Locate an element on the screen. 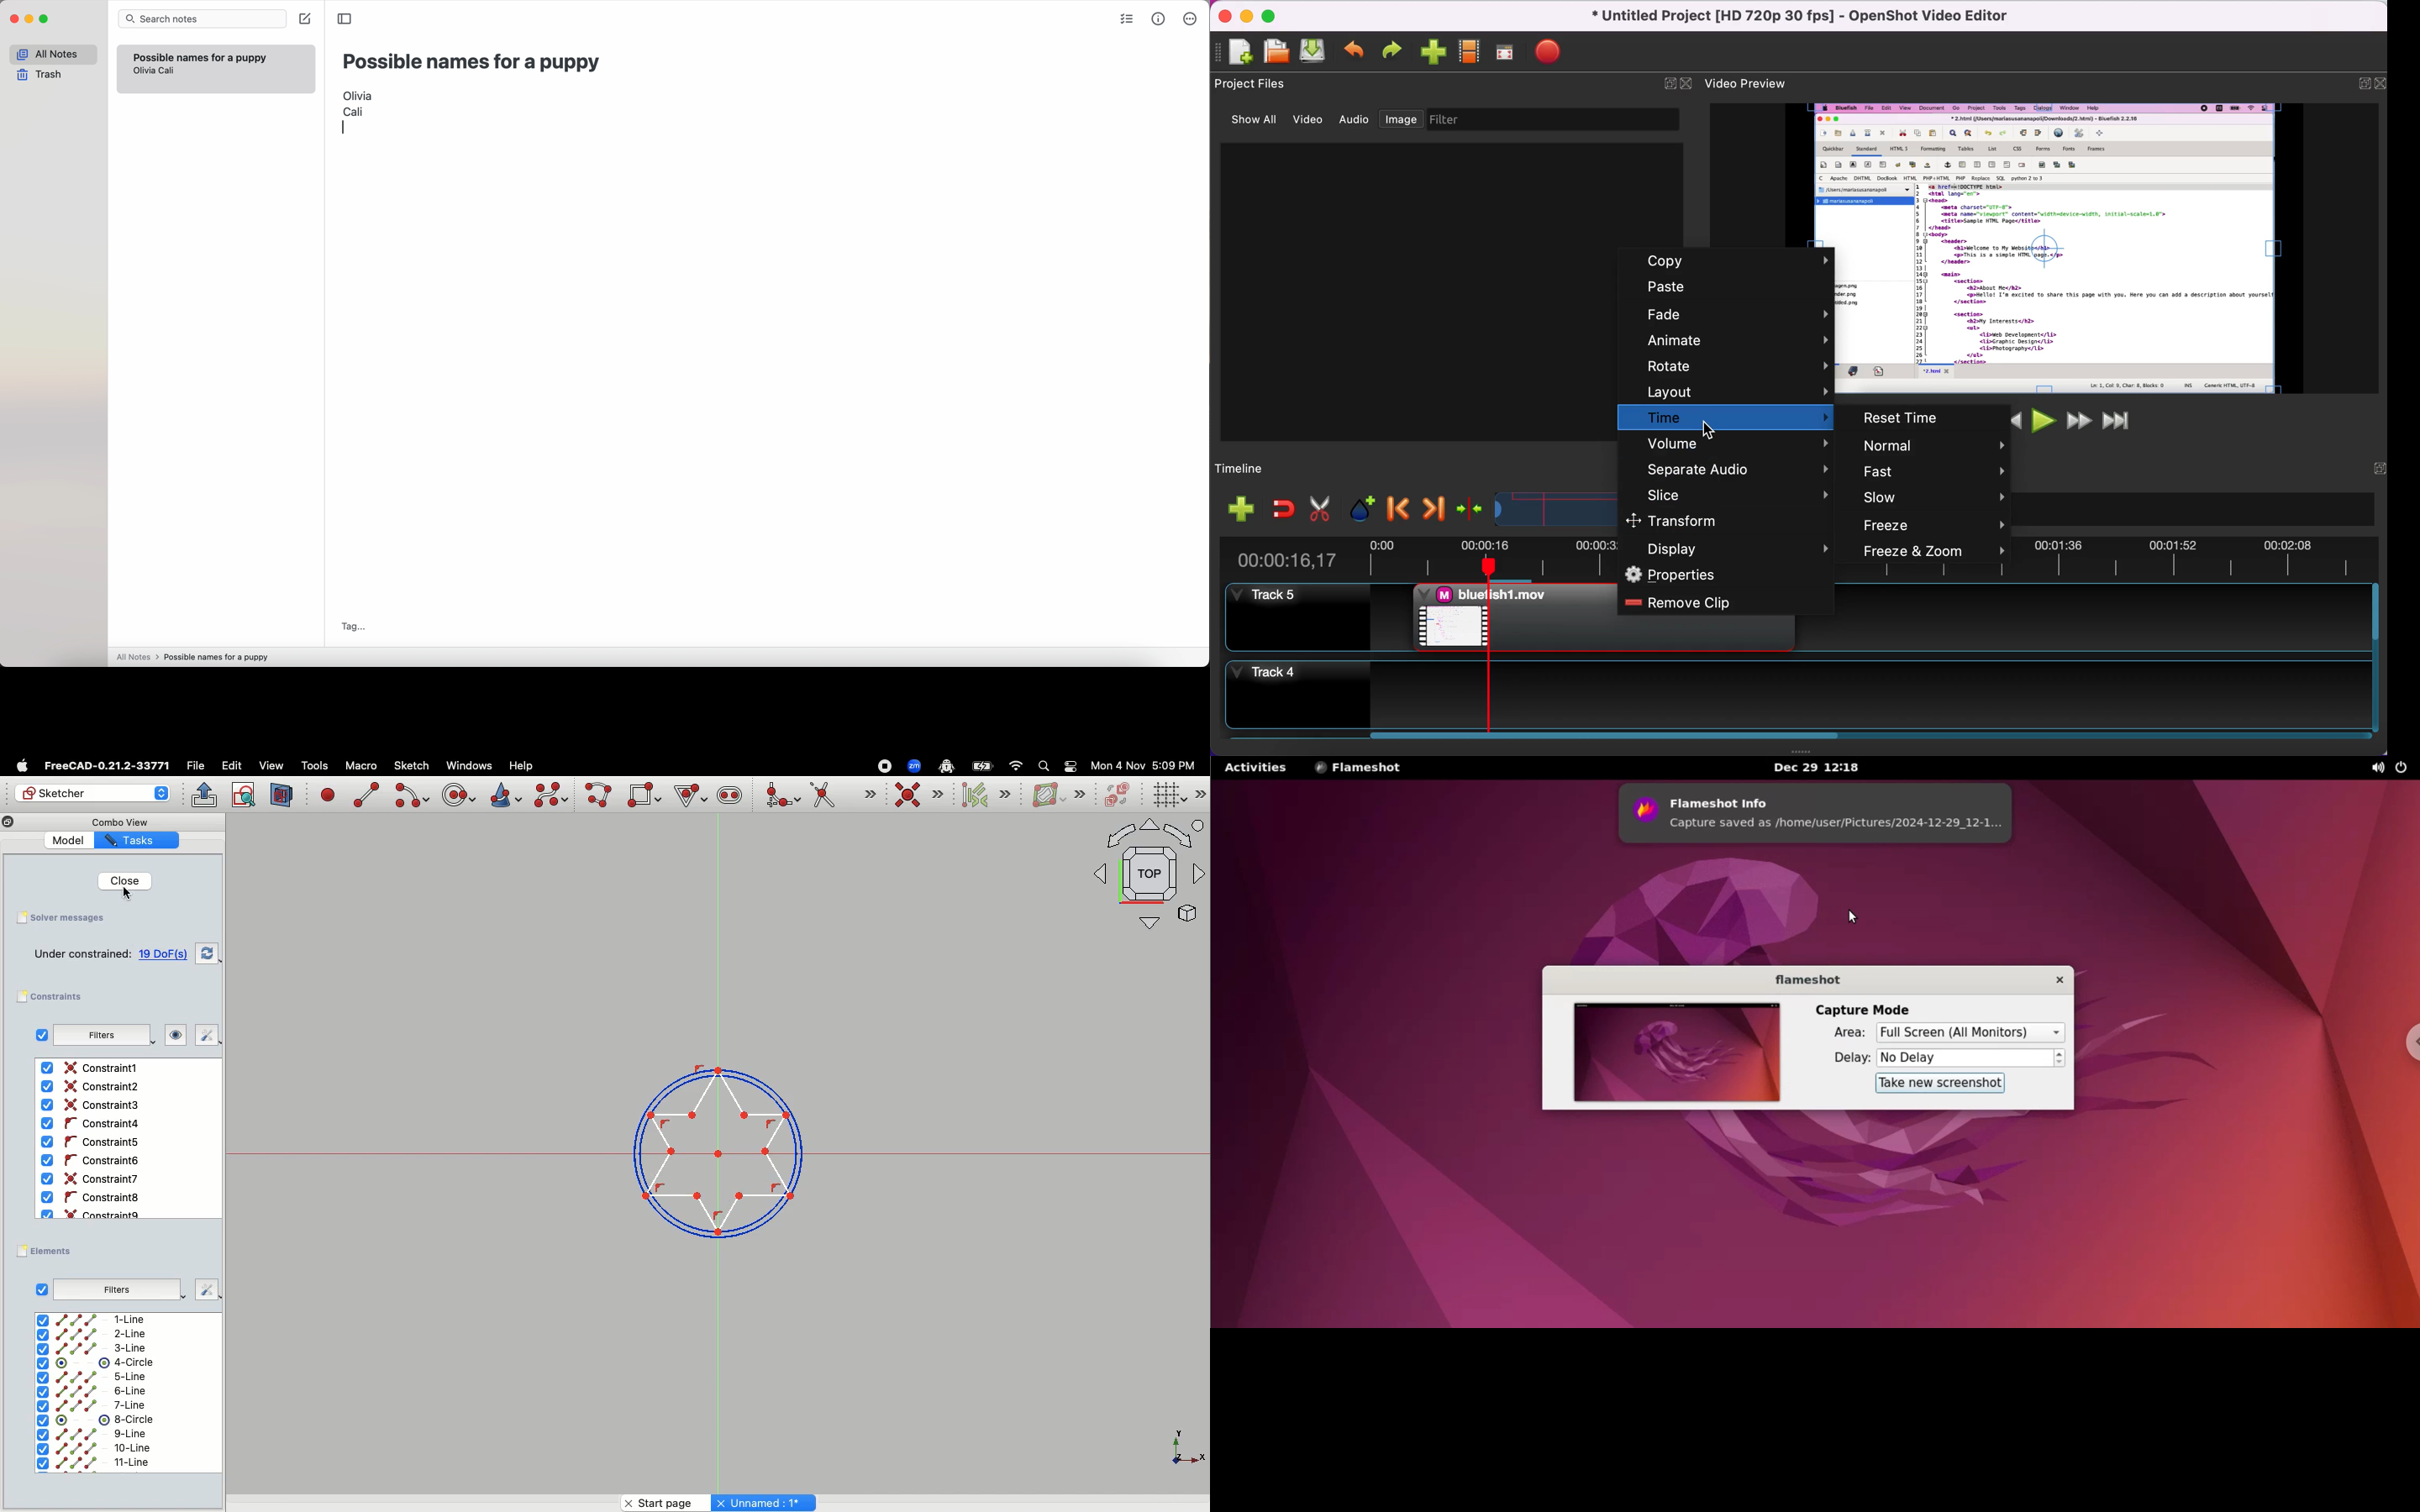 The height and width of the screenshot is (1512, 2436). Elements is located at coordinates (49, 1251).